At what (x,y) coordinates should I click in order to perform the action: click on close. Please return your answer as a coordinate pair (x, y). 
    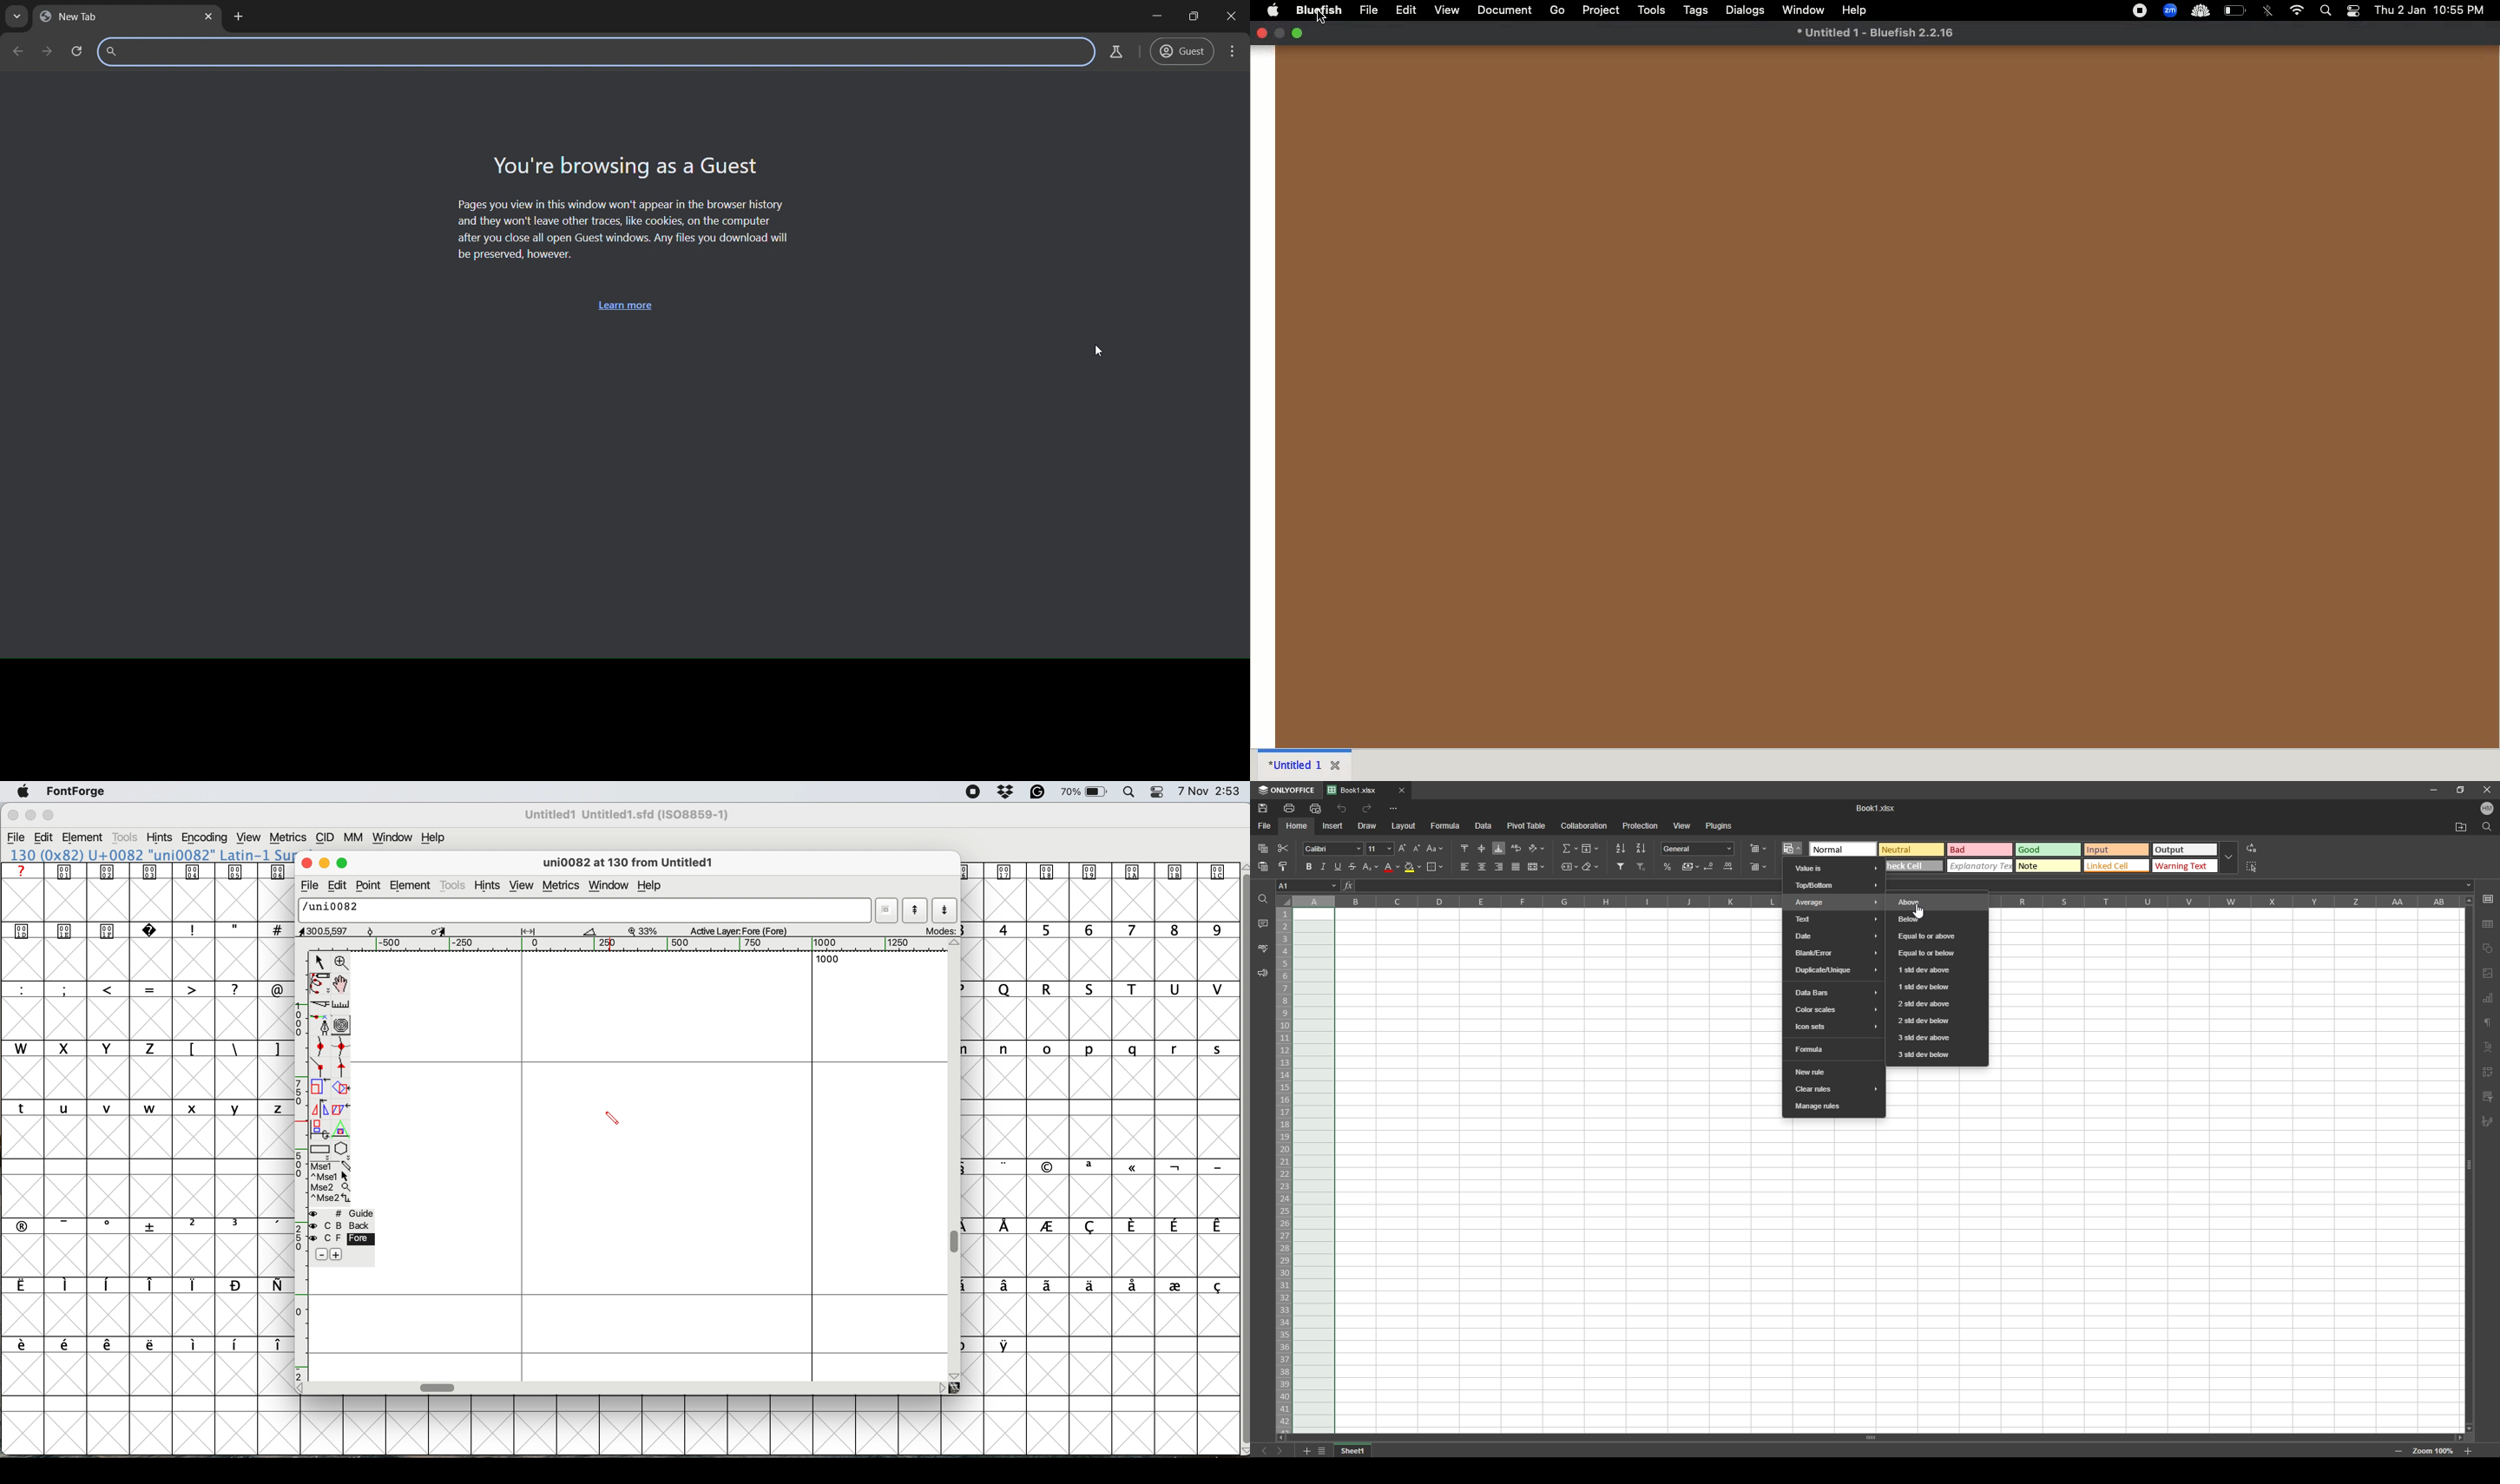
    Looking at the image, I should click on (1338, 764).